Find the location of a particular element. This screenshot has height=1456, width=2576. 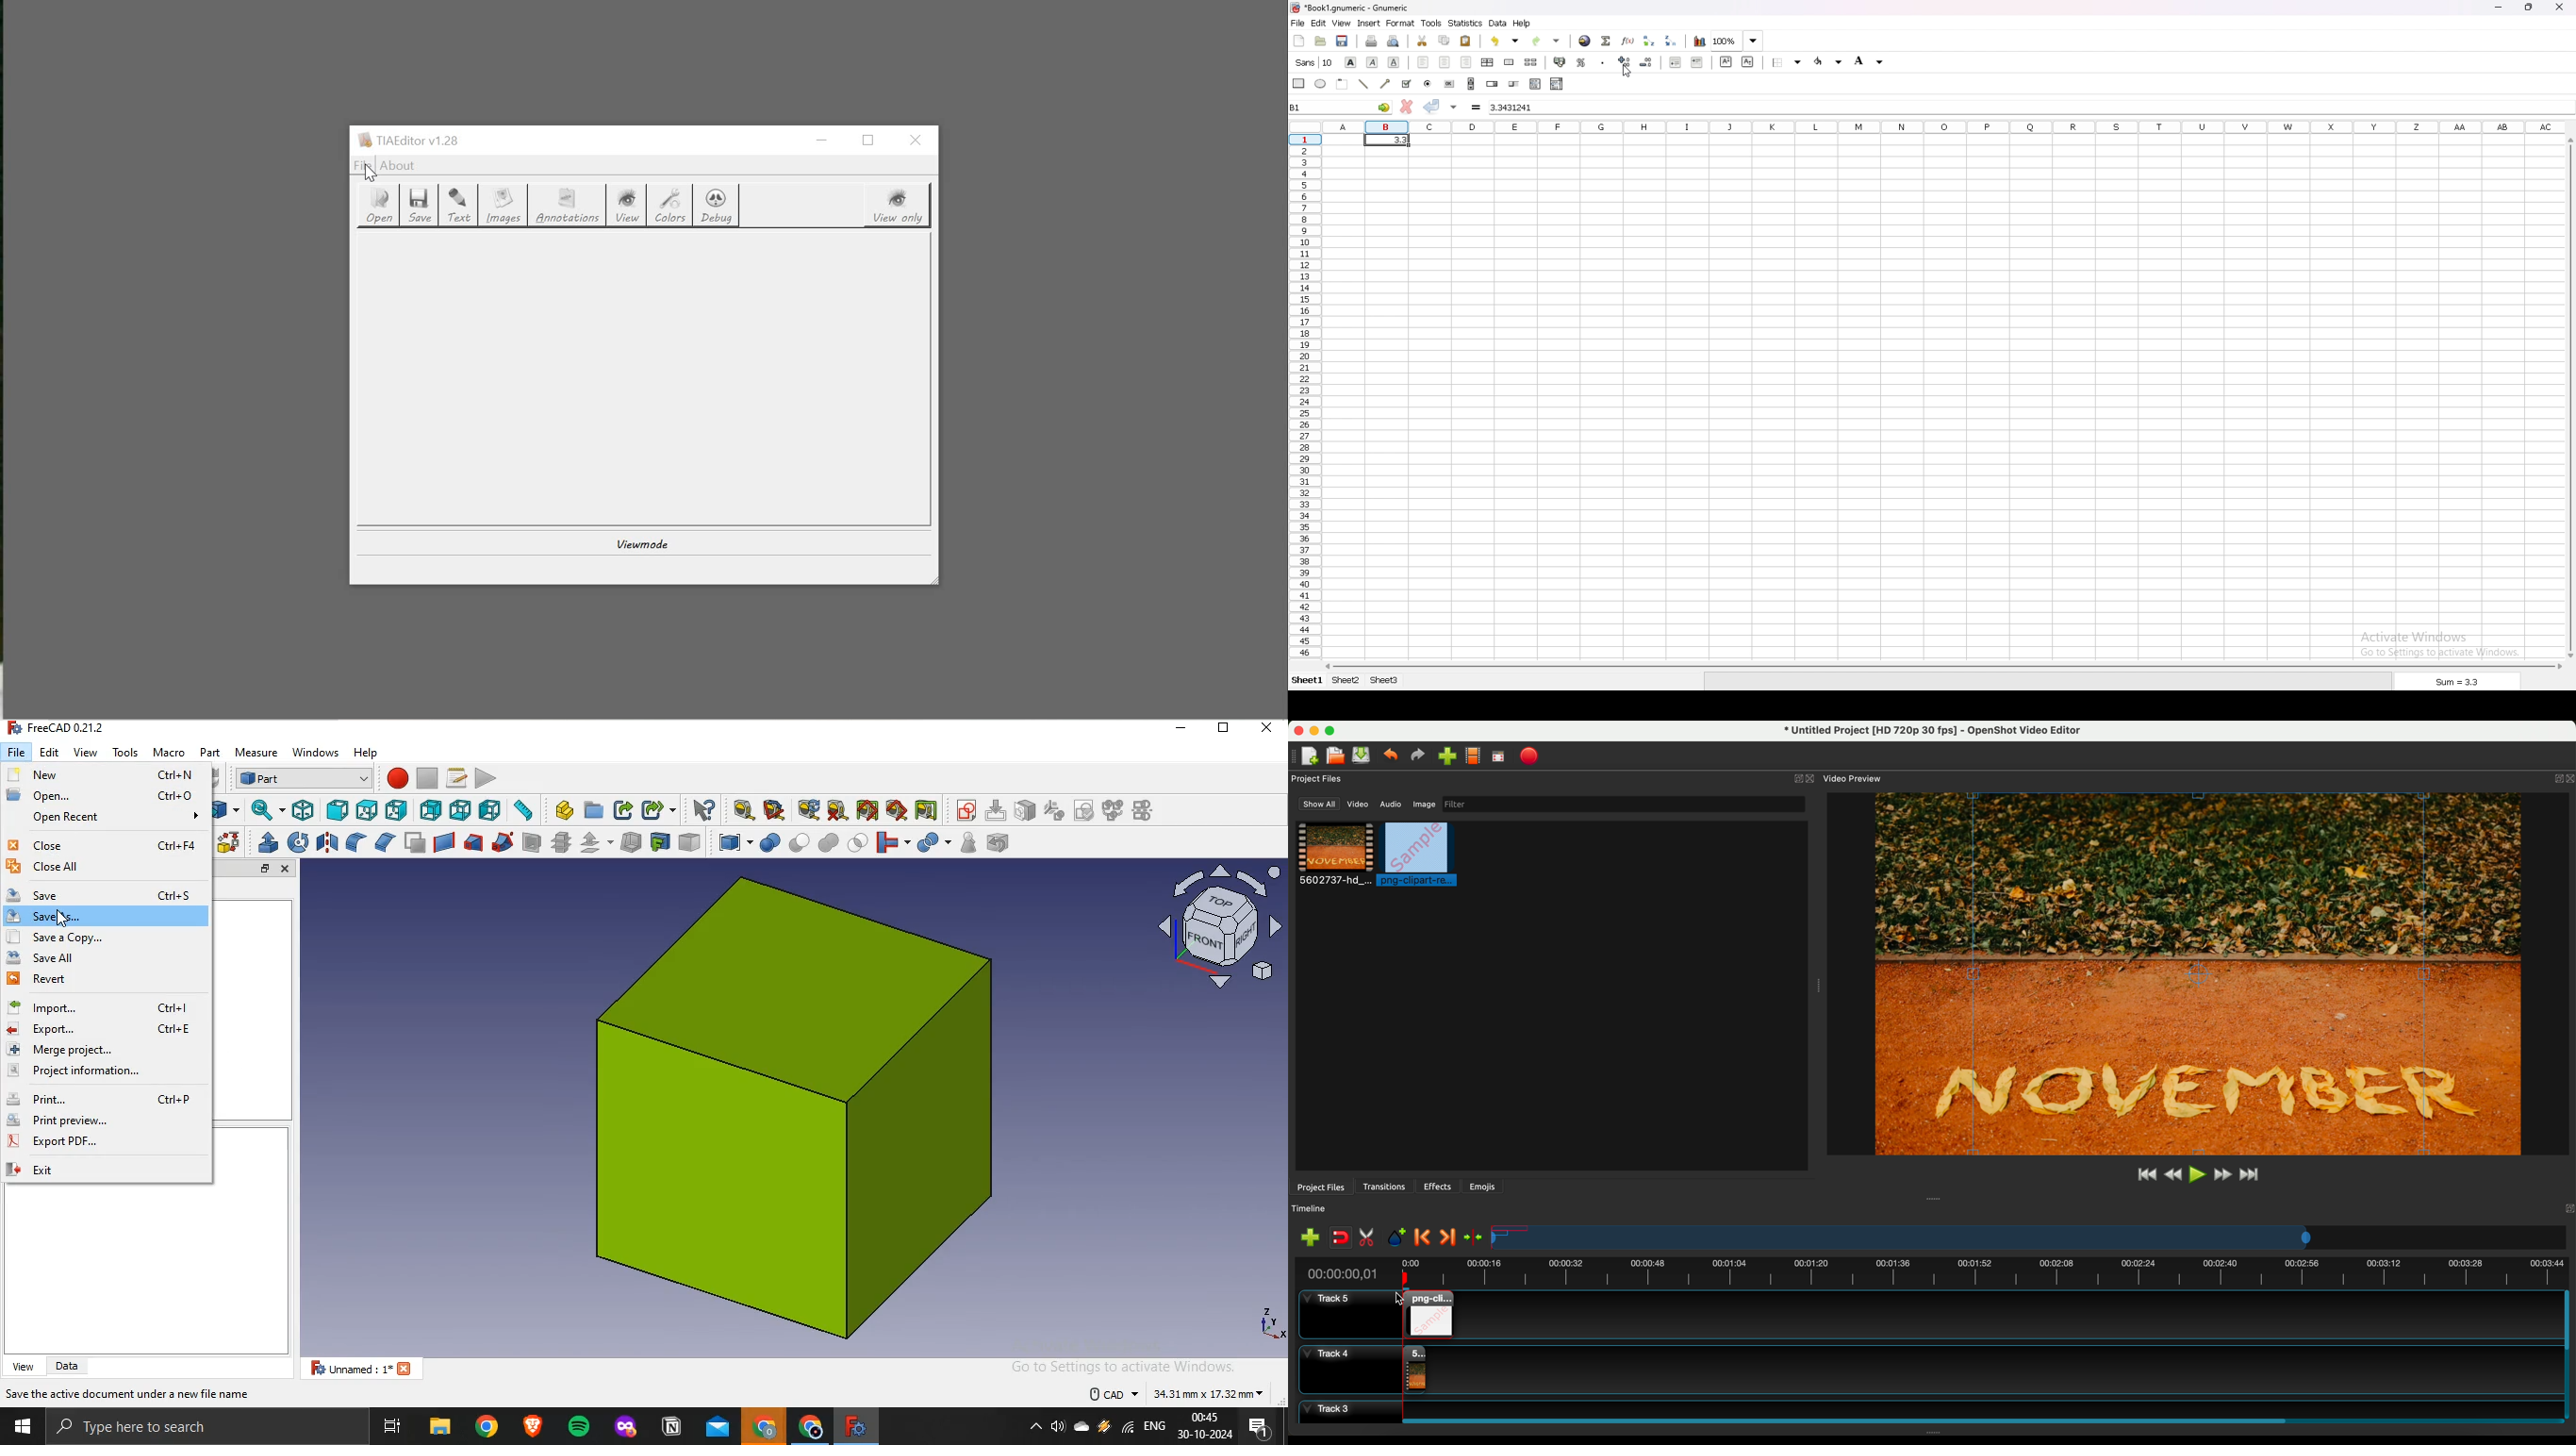

split merged cells is located at coordinates (1531, 62).